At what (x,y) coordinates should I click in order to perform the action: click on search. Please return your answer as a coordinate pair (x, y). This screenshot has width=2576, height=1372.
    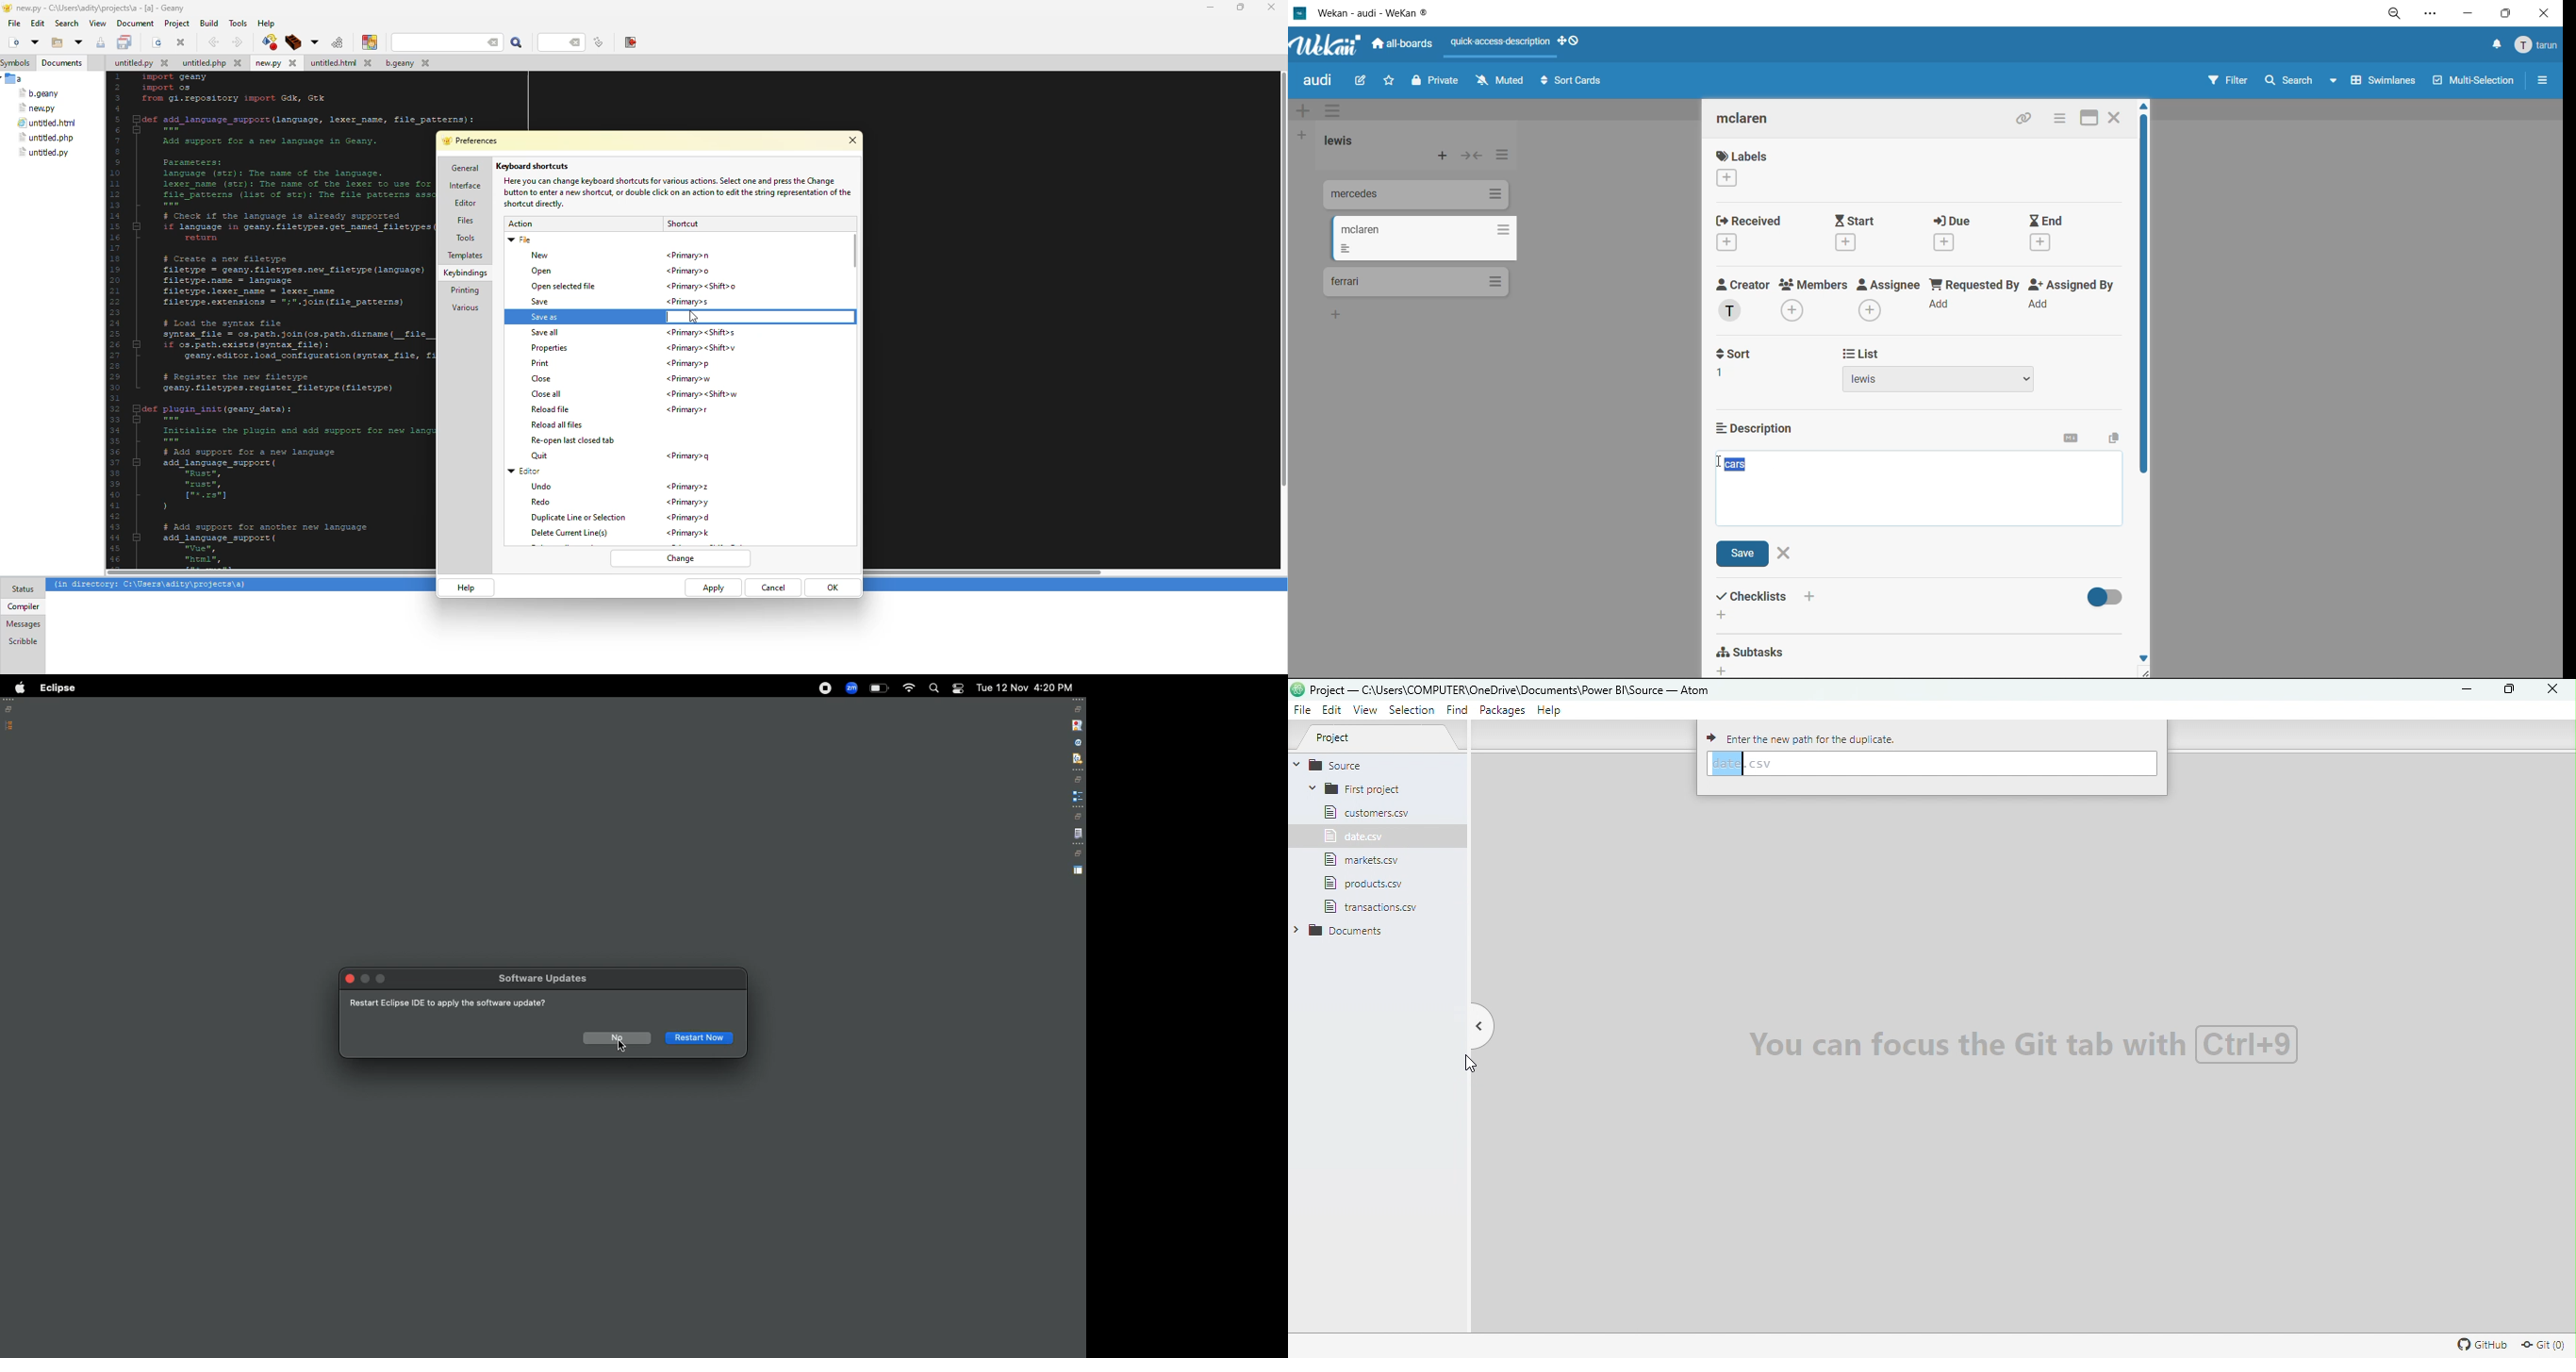
    Looking at the image, I should click on (67, 23).